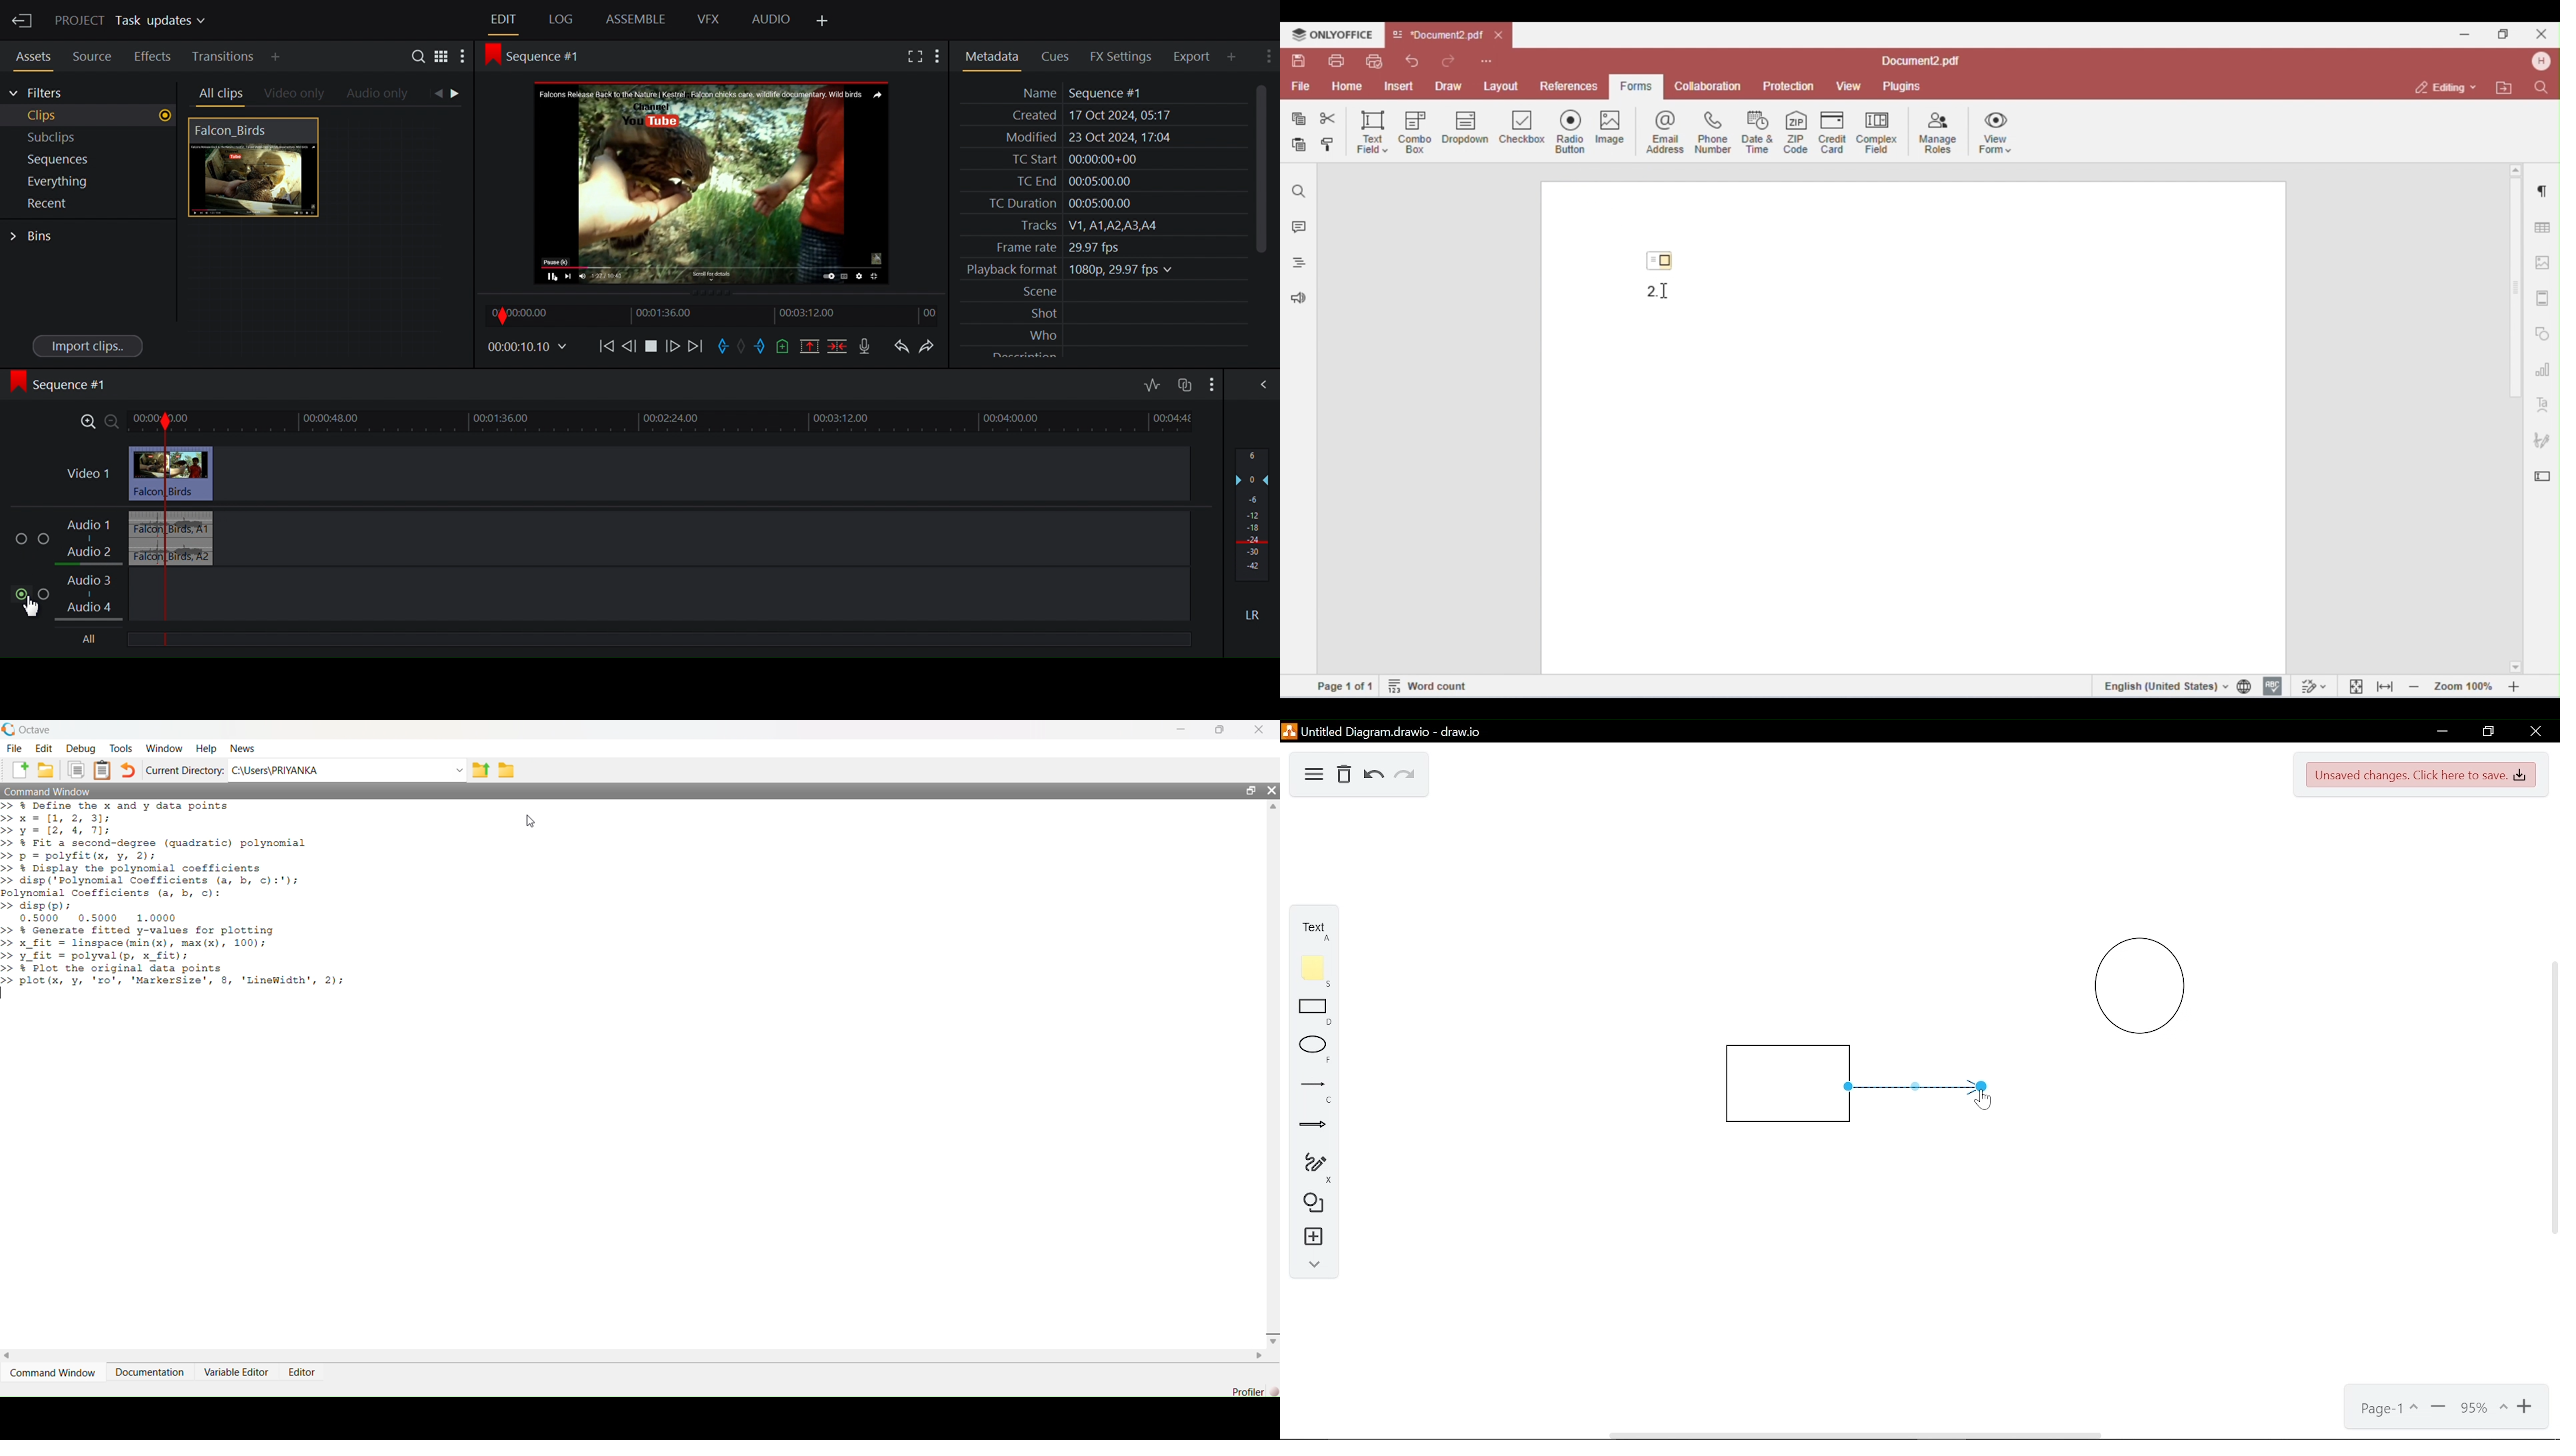 This screenshot has height=1456, width=2576. Describe the element at coordinates (2442, 731) in the screenshot. I see `Minimize` at that location.